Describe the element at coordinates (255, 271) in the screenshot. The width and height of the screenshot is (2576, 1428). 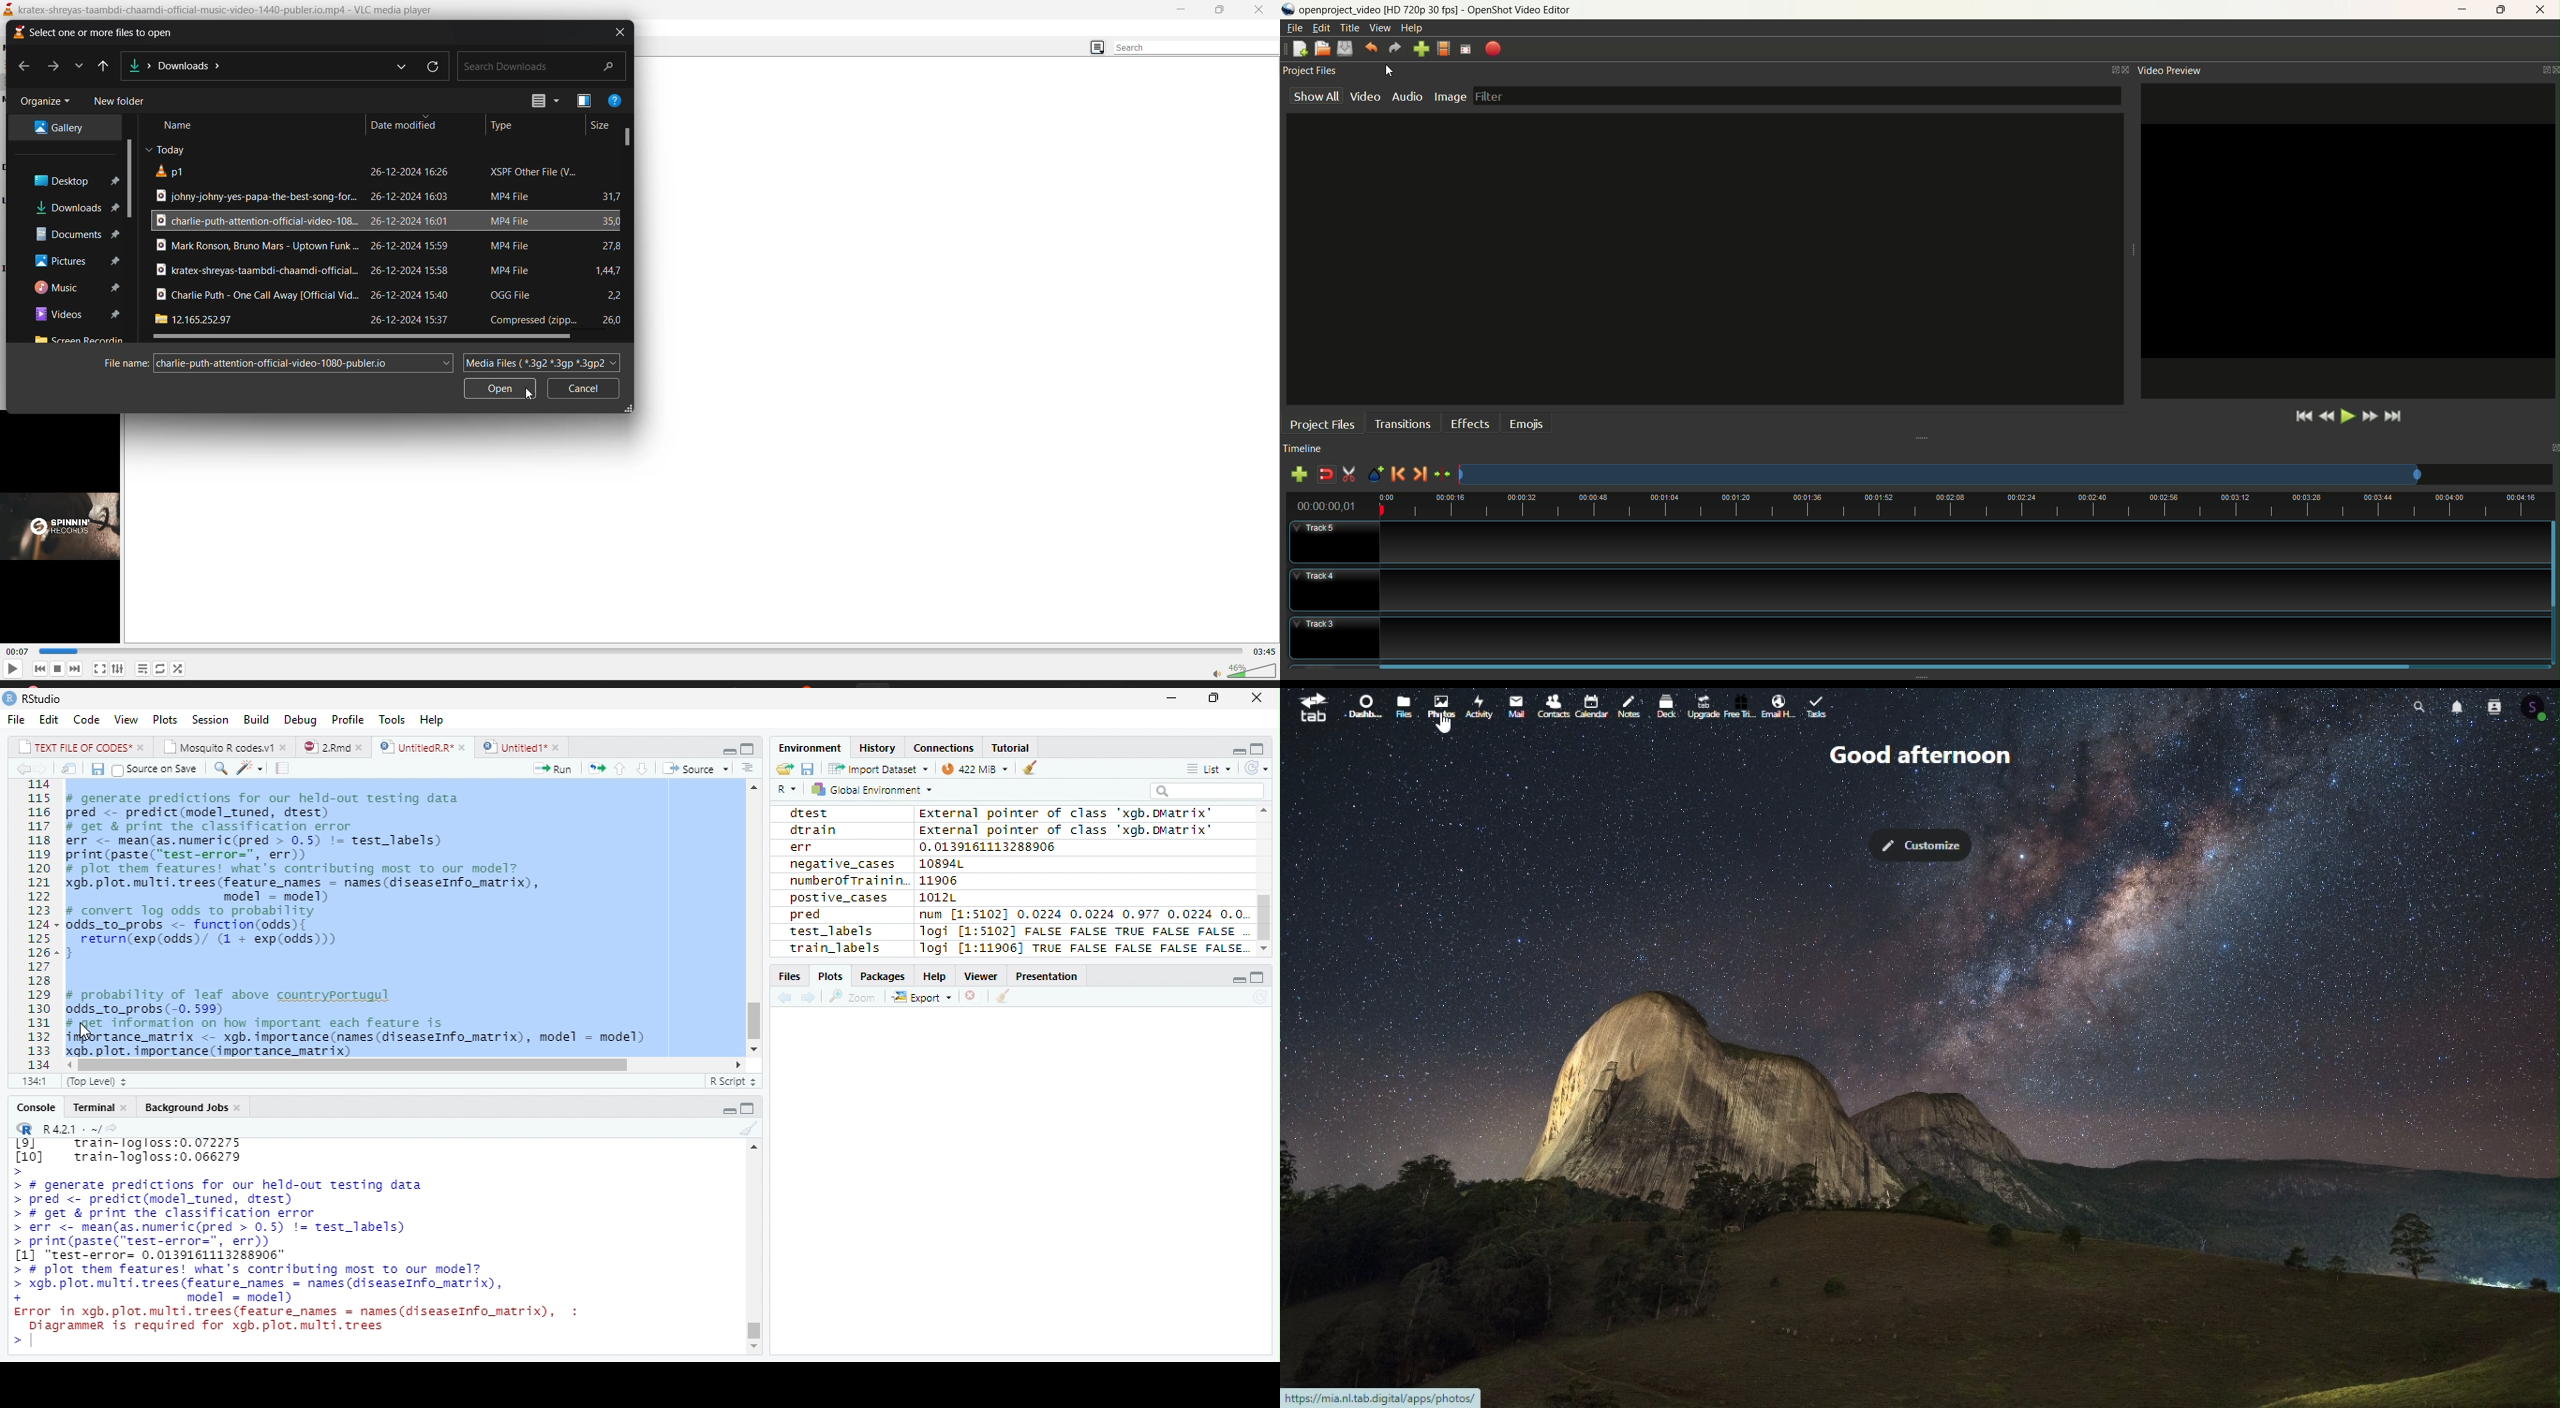
I see `file title` at that location.